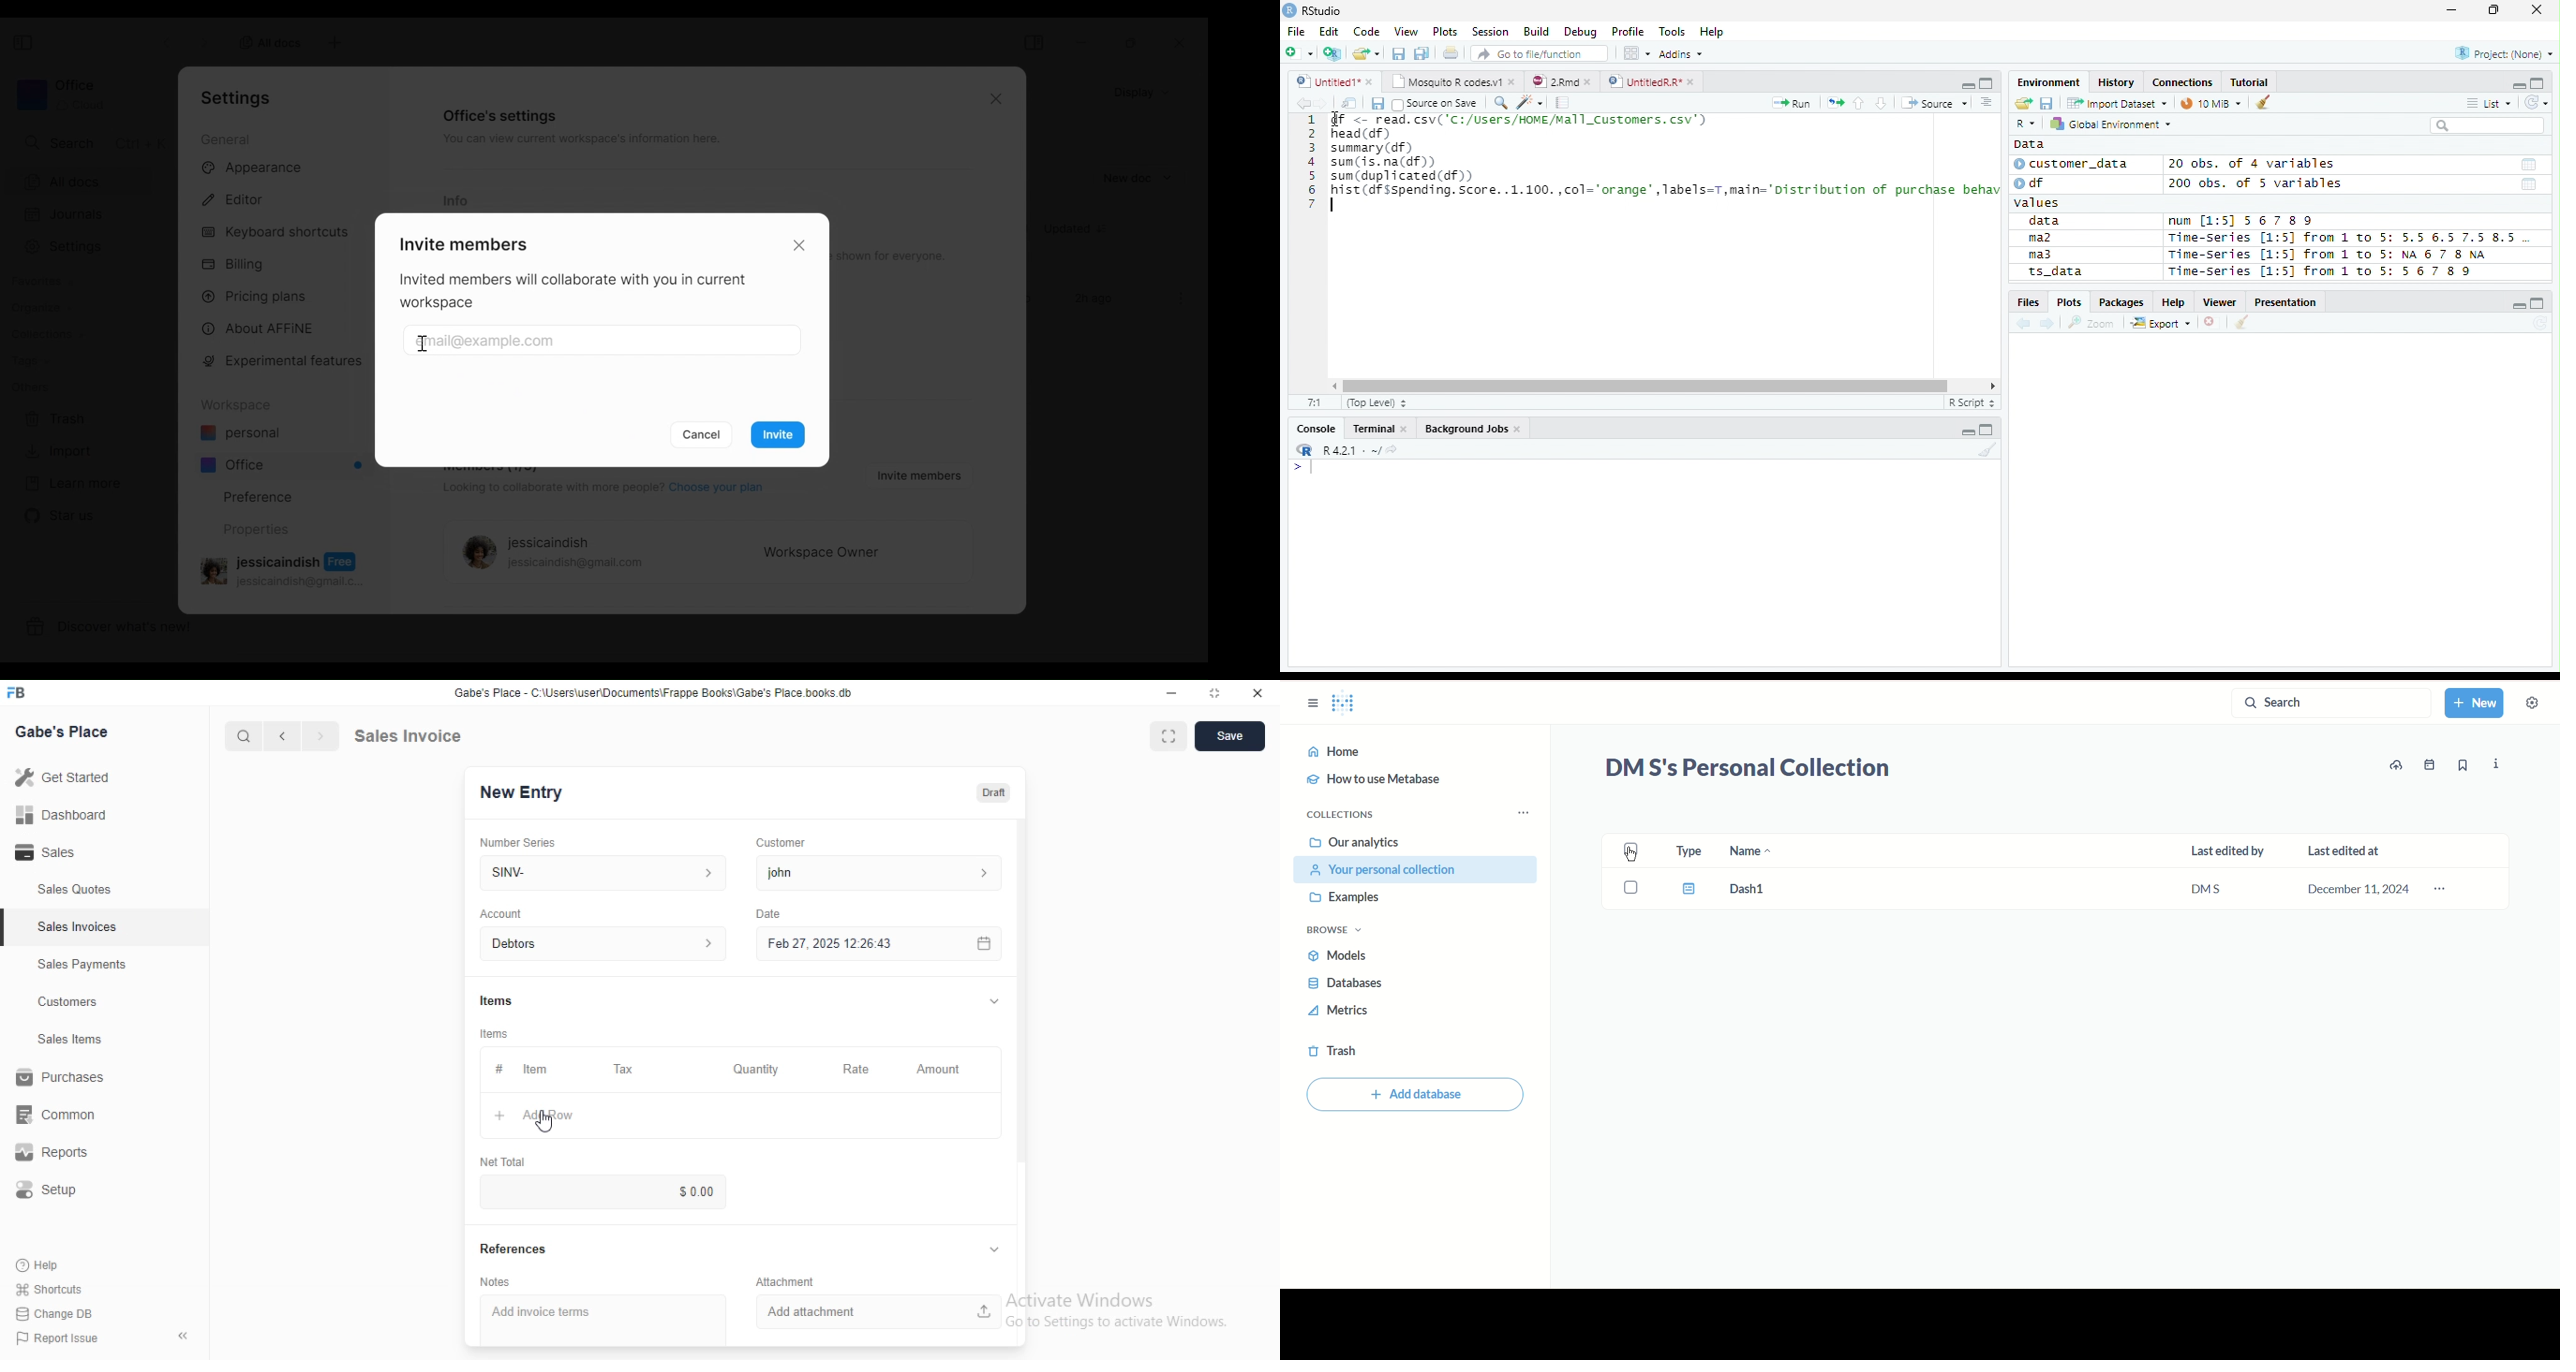 This screenshot has width=2576, height=1372. I want to click on customer_data, so click(2075, 164).